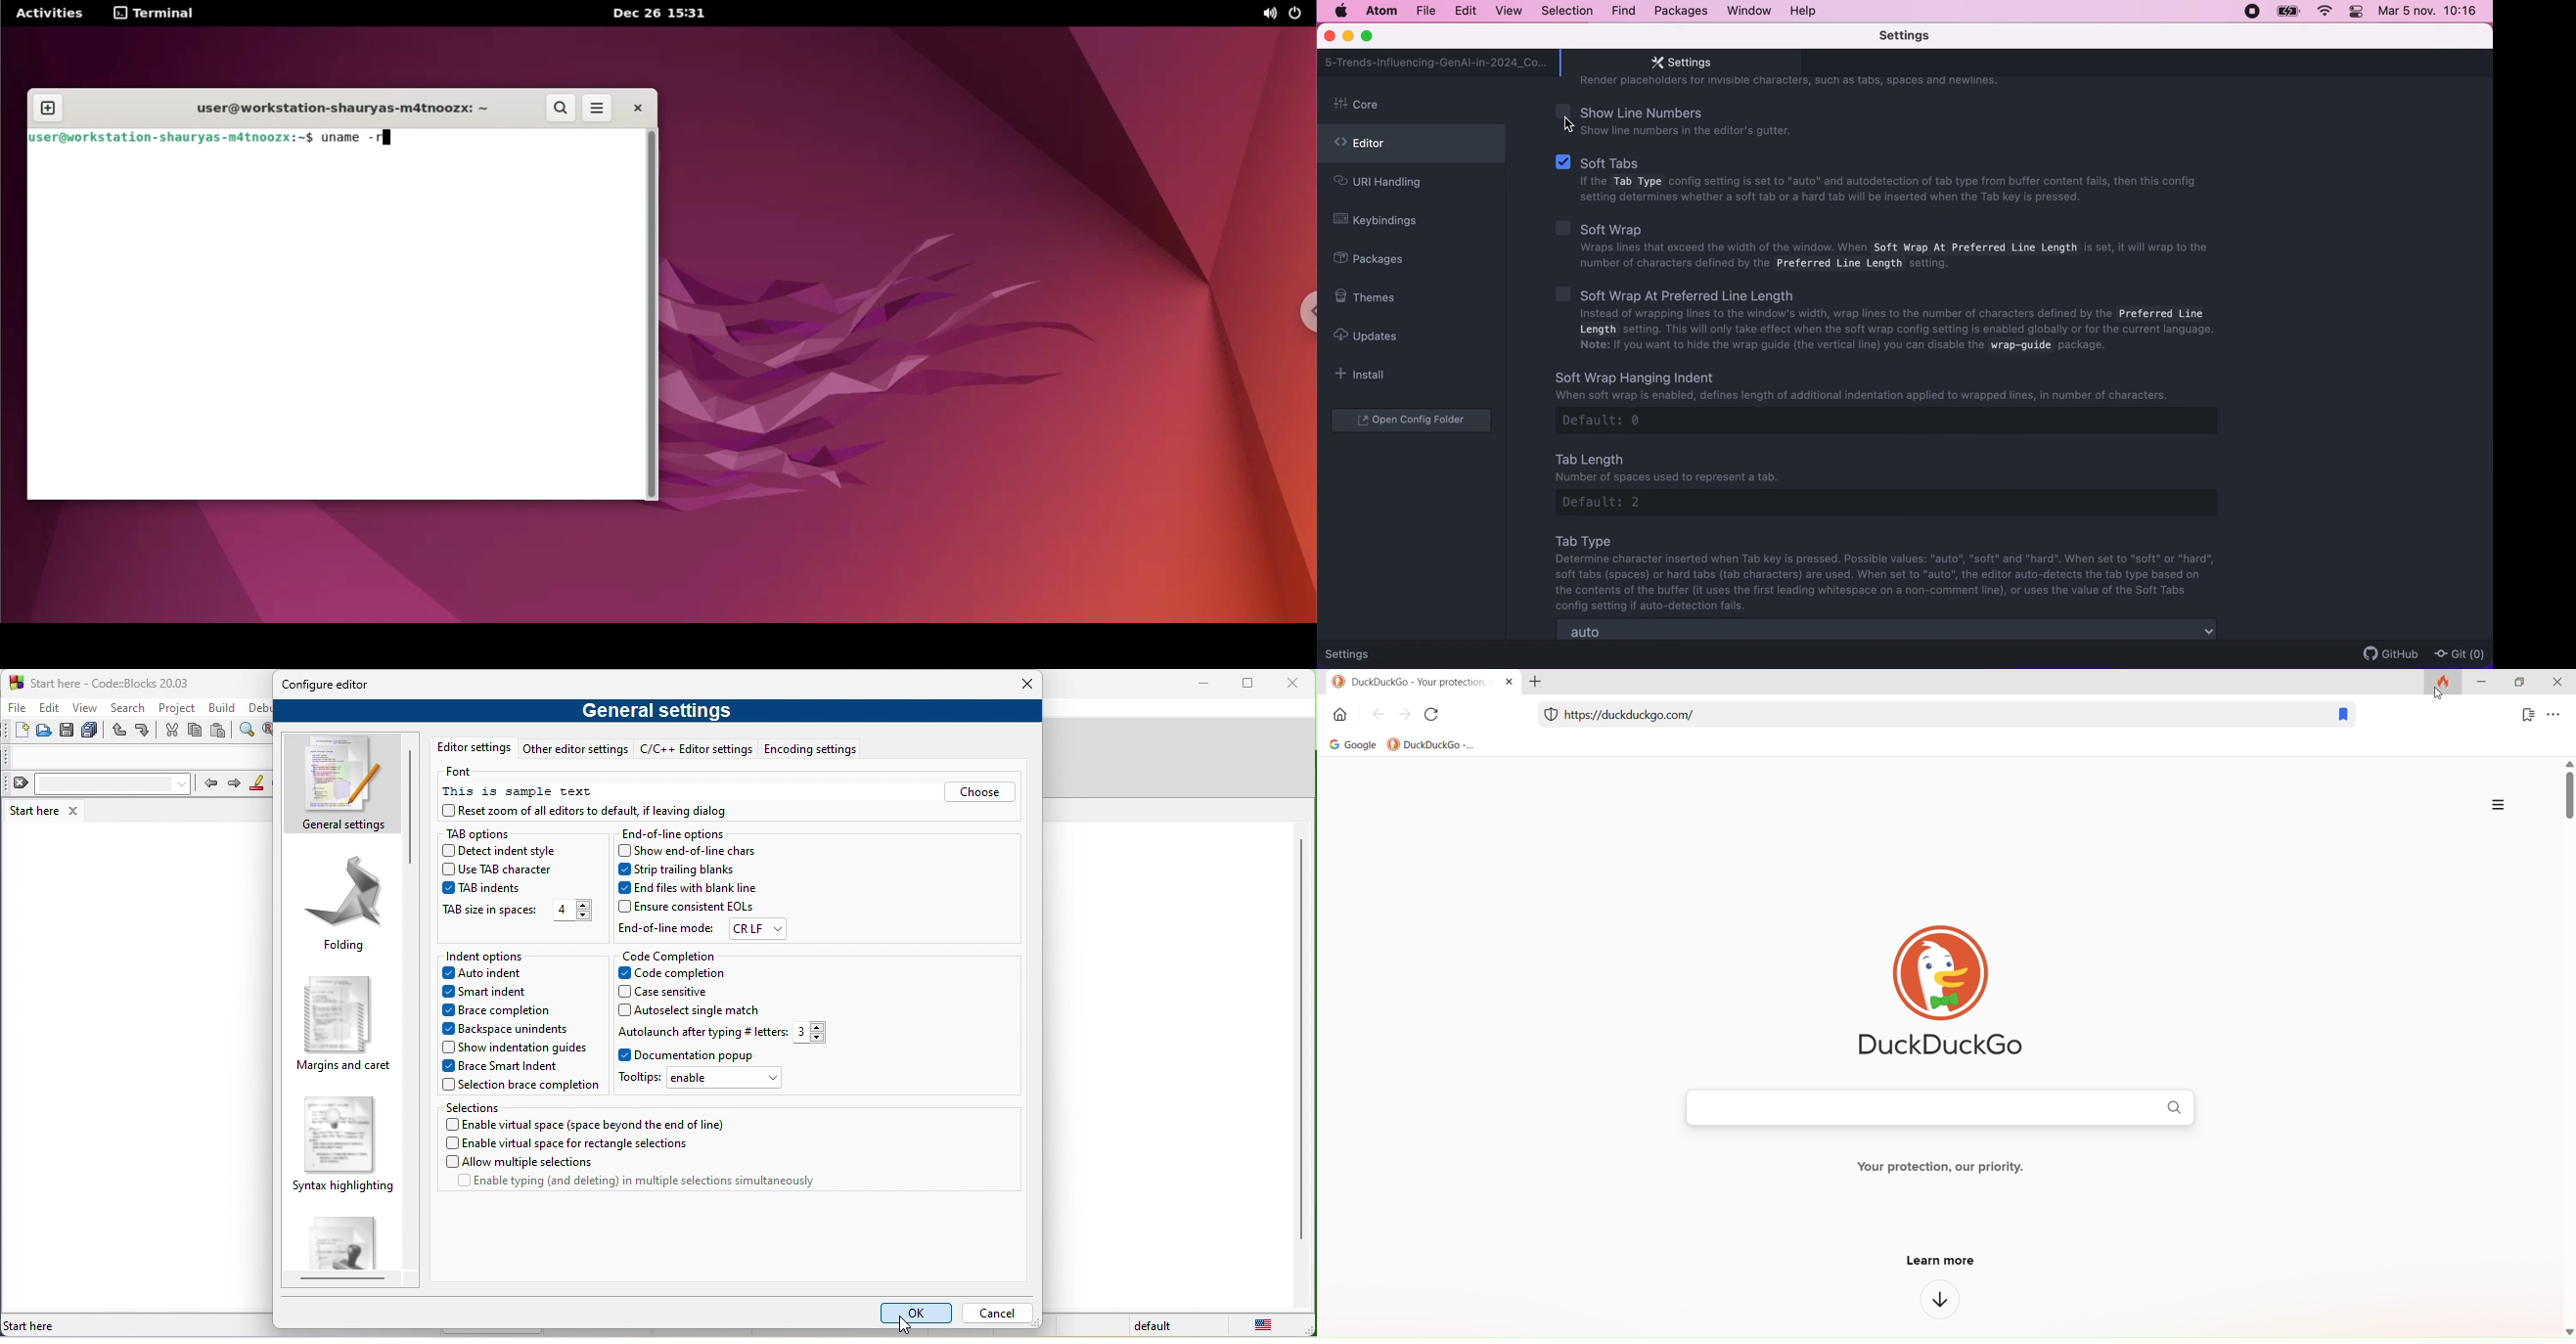 The image size is (2576, 1344). Describe the element at coordinates (1262, 1327) in the screenshot. I see `united state` at that location.